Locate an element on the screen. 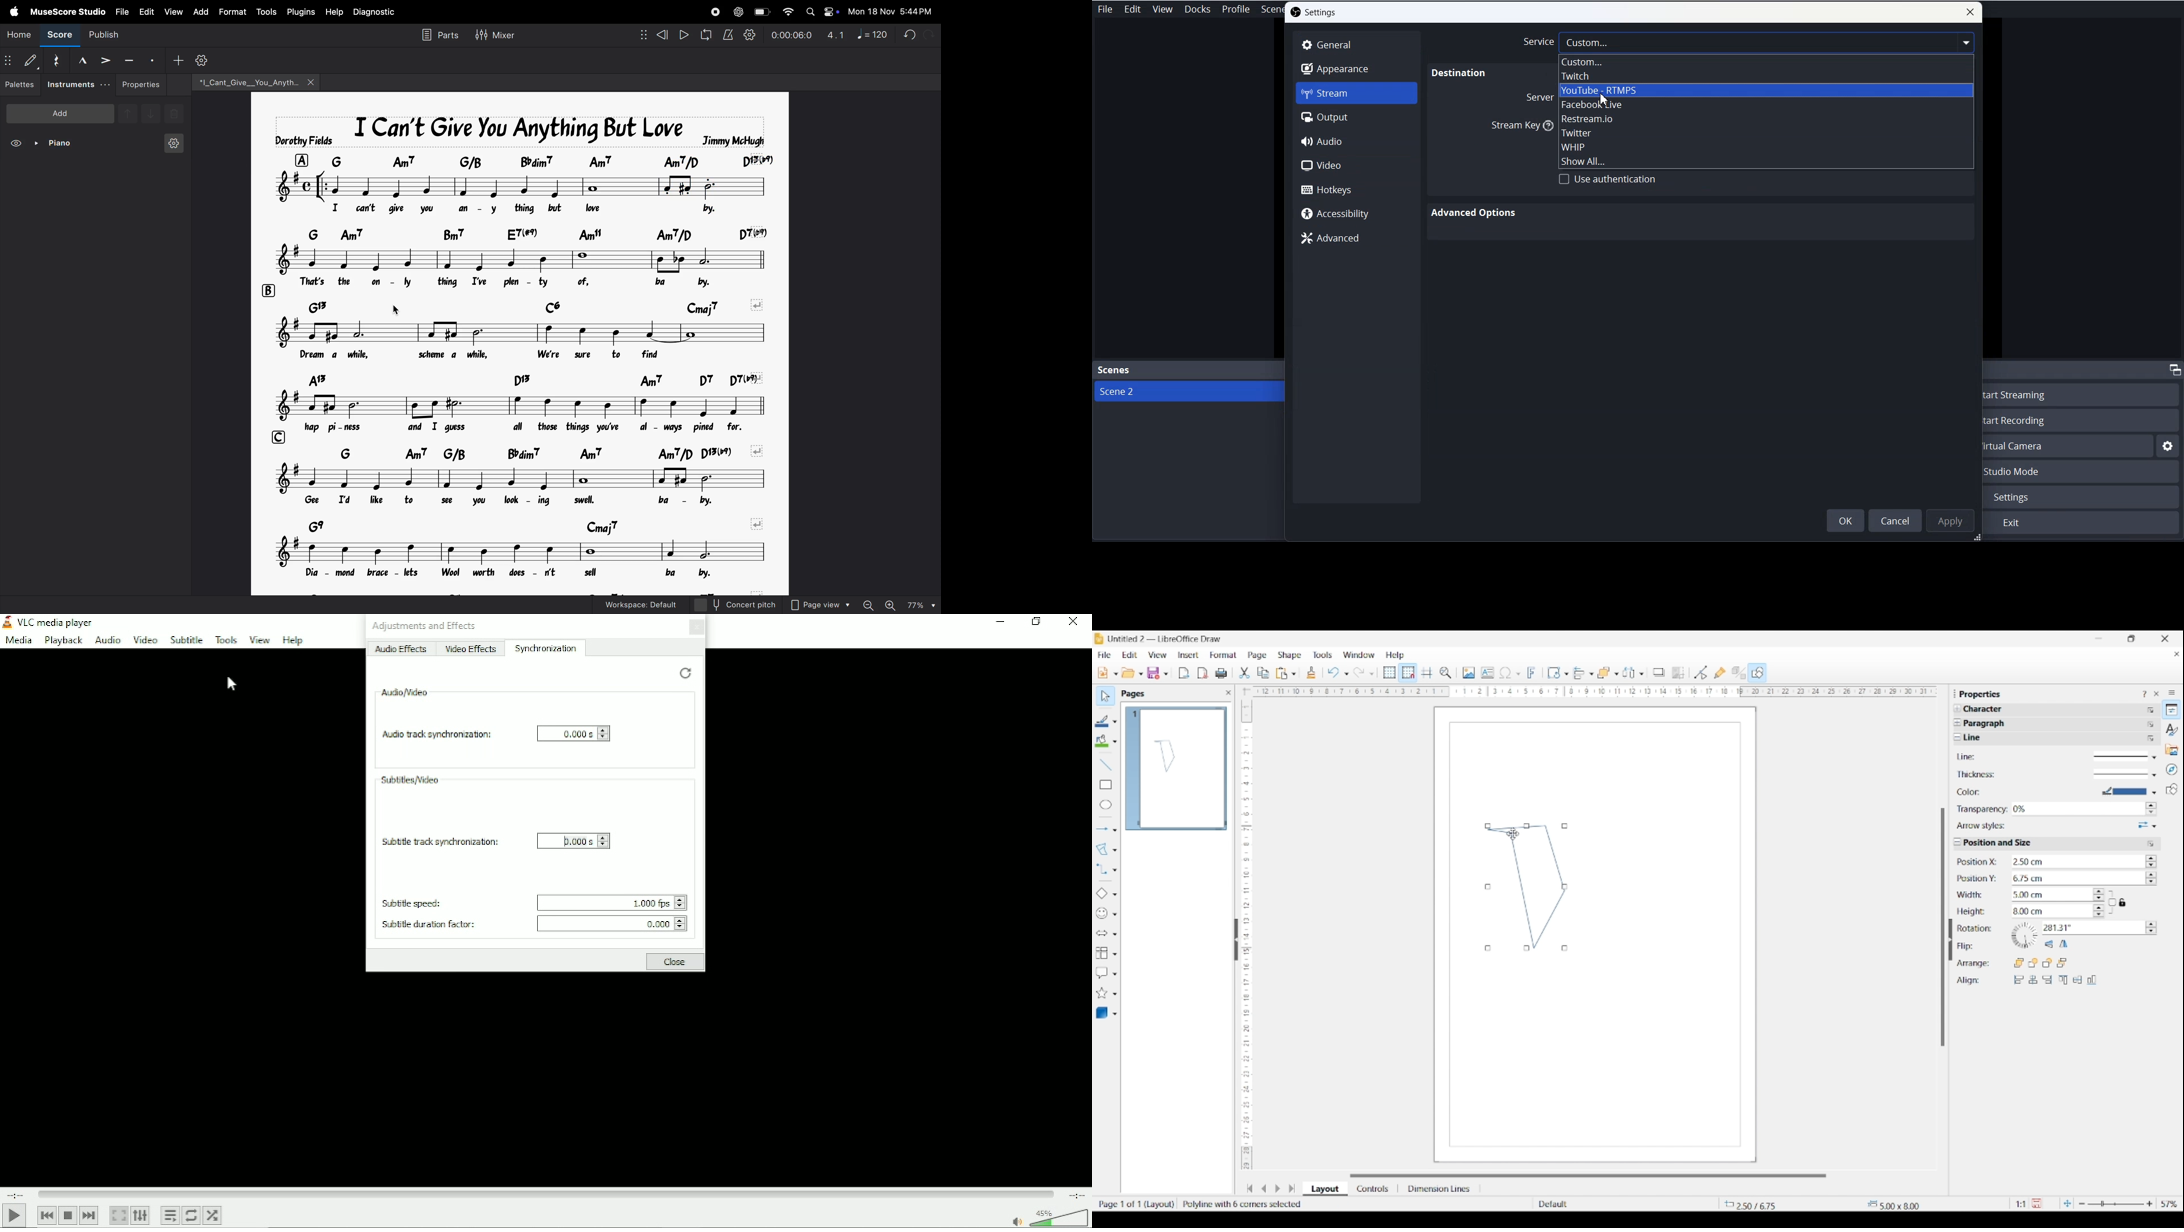  Edit is located at coordinates (1130, 655).